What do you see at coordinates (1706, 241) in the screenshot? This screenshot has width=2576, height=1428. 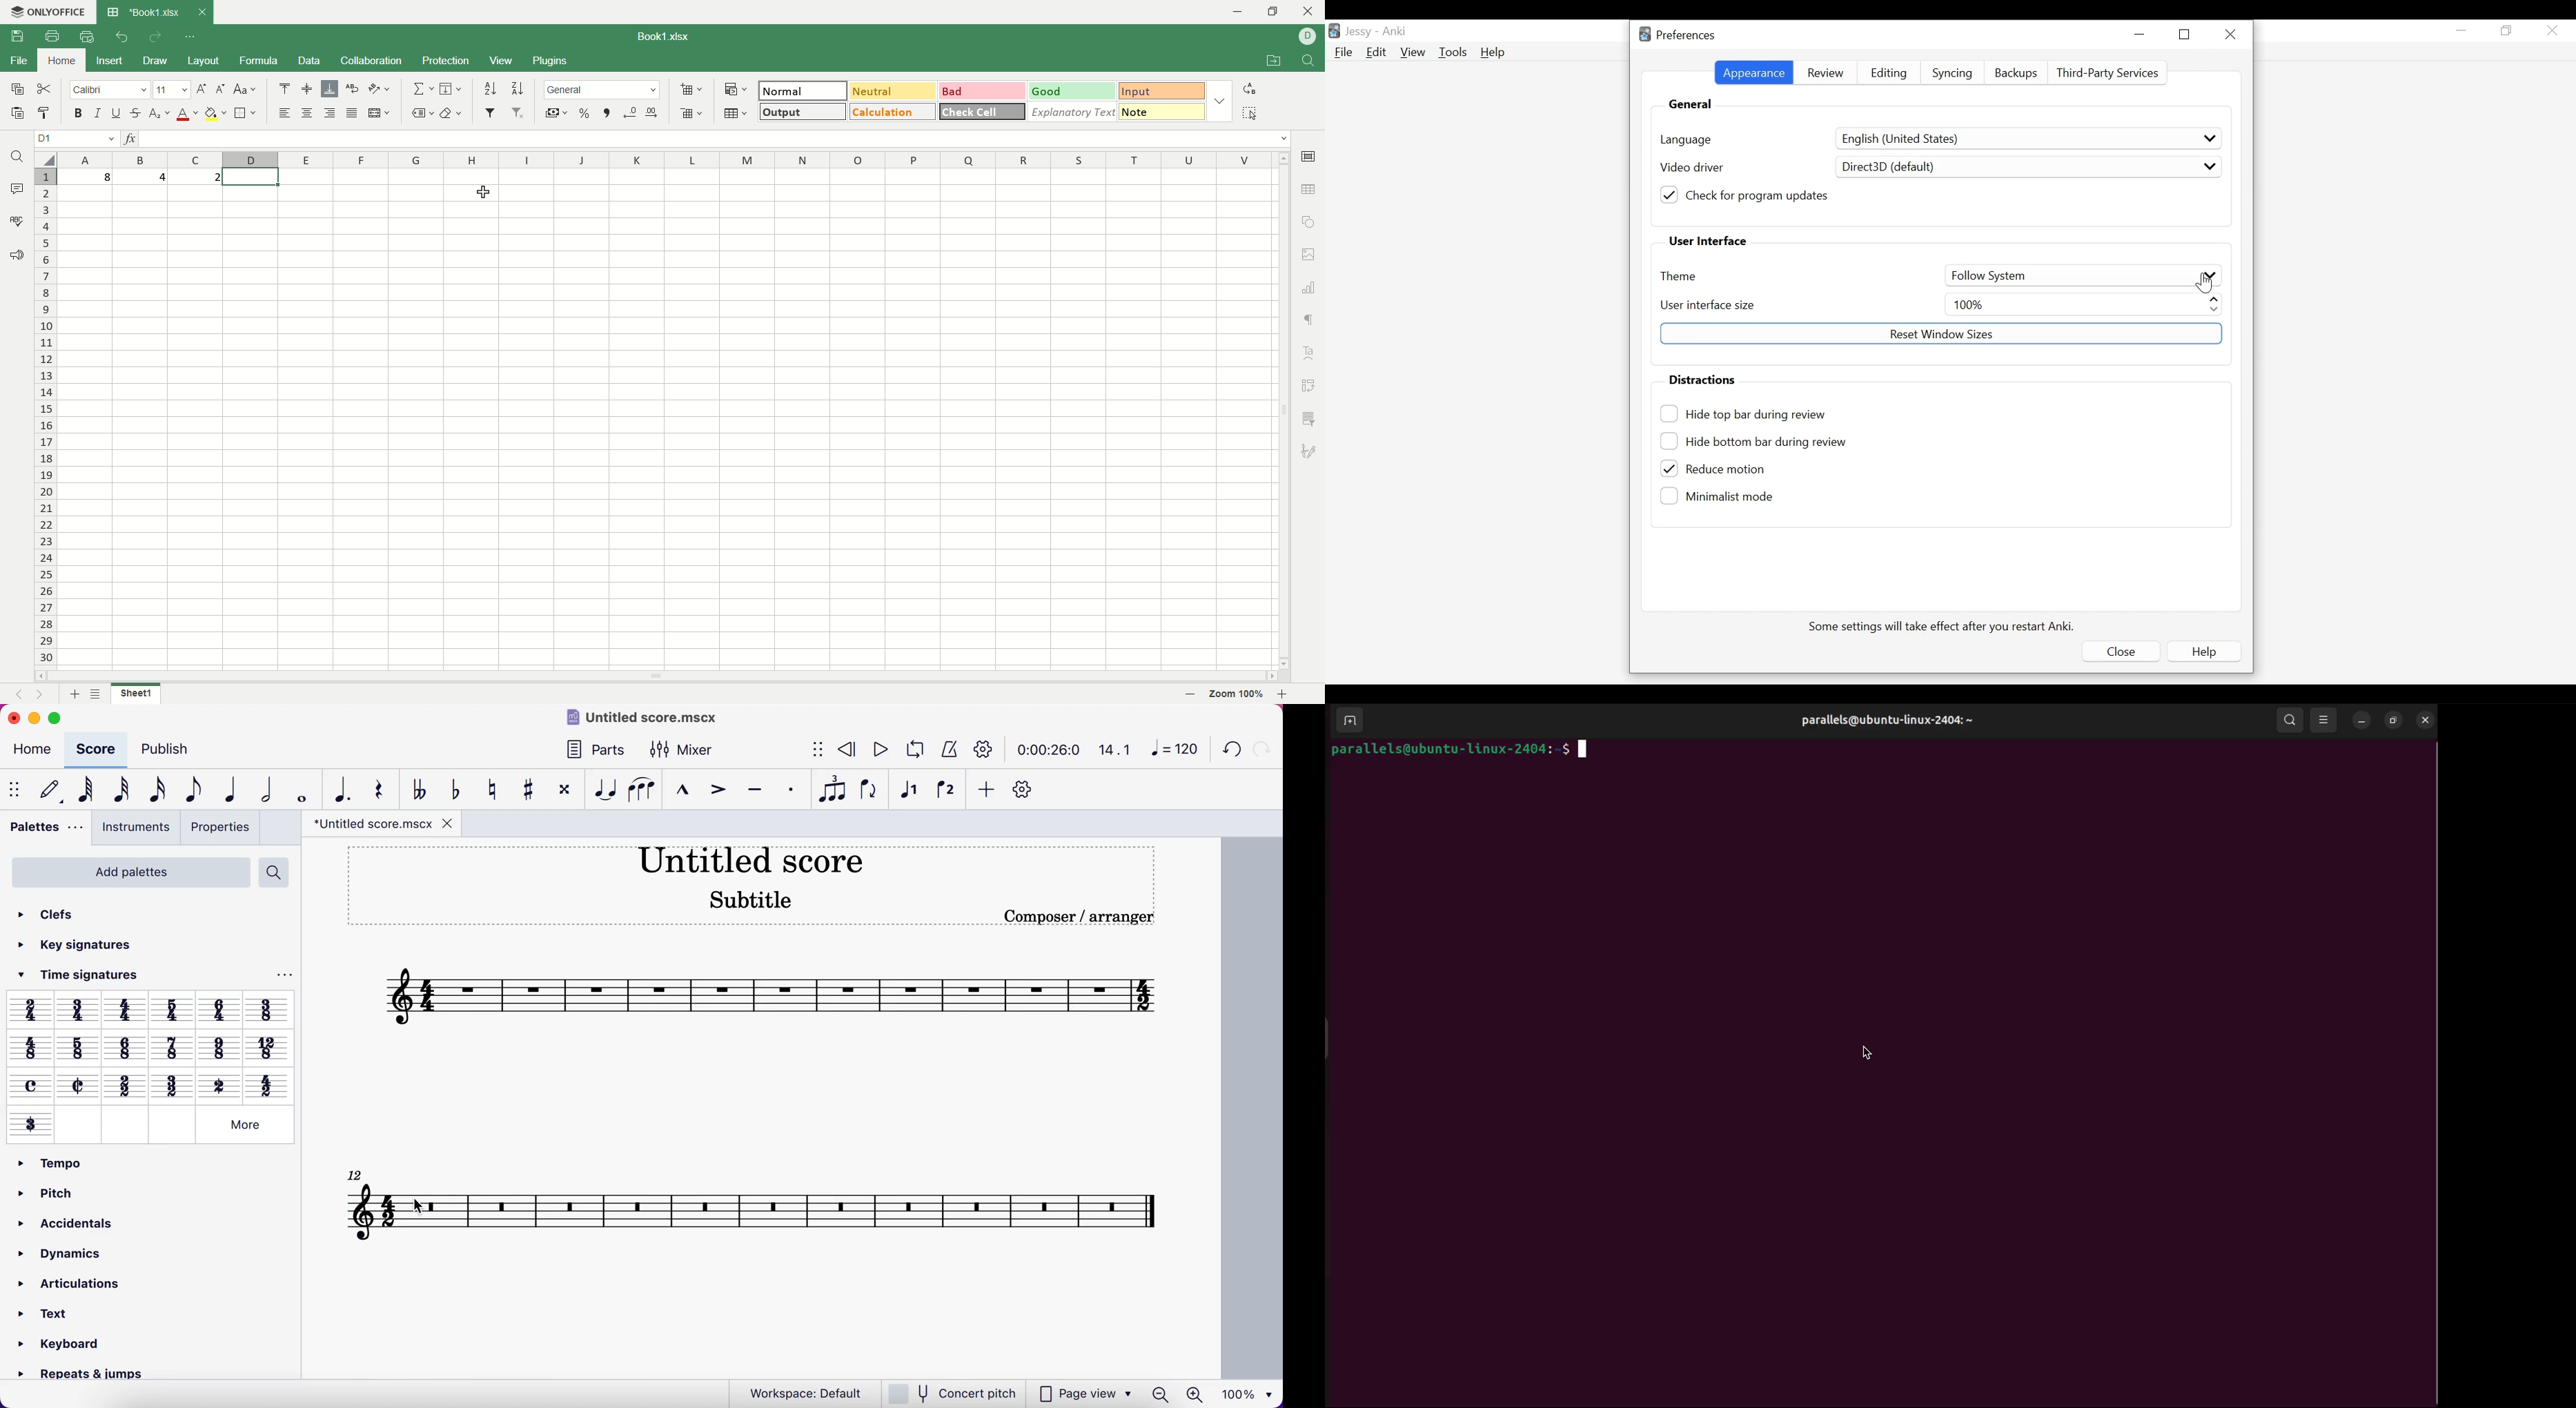 I see `User Interface` at bounding box center [1706, 241].